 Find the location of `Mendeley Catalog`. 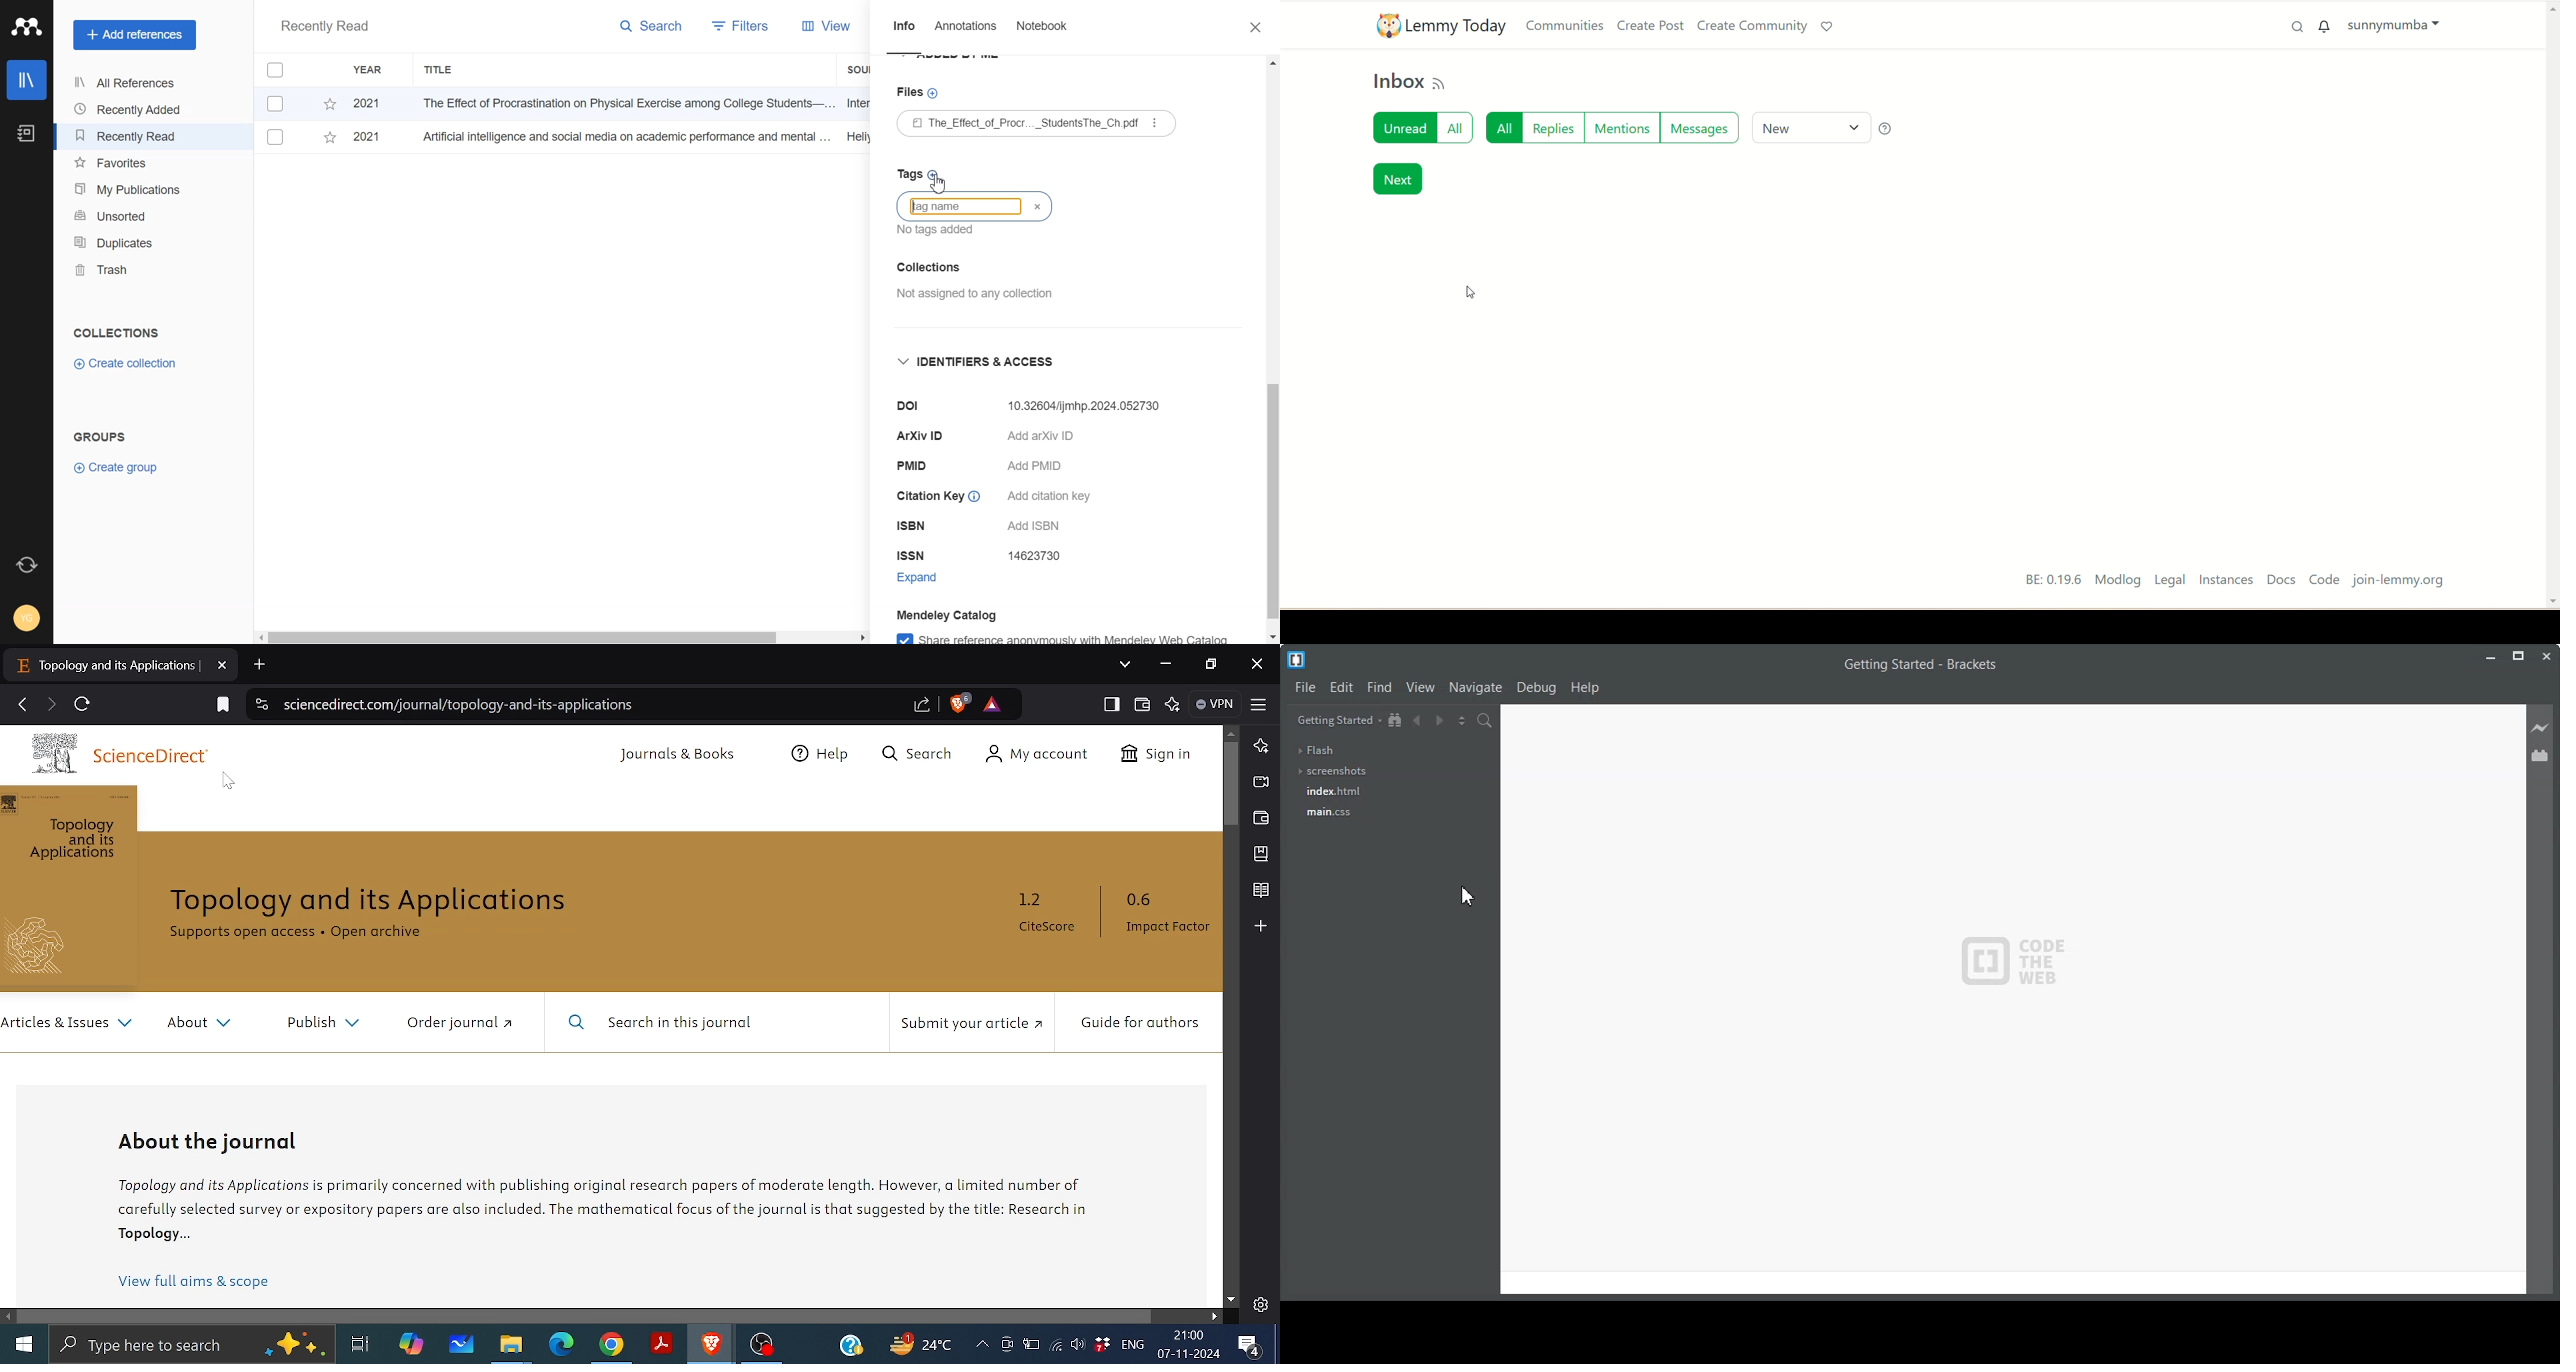

Mendeley Catalog is located at coordinates (947, 614).